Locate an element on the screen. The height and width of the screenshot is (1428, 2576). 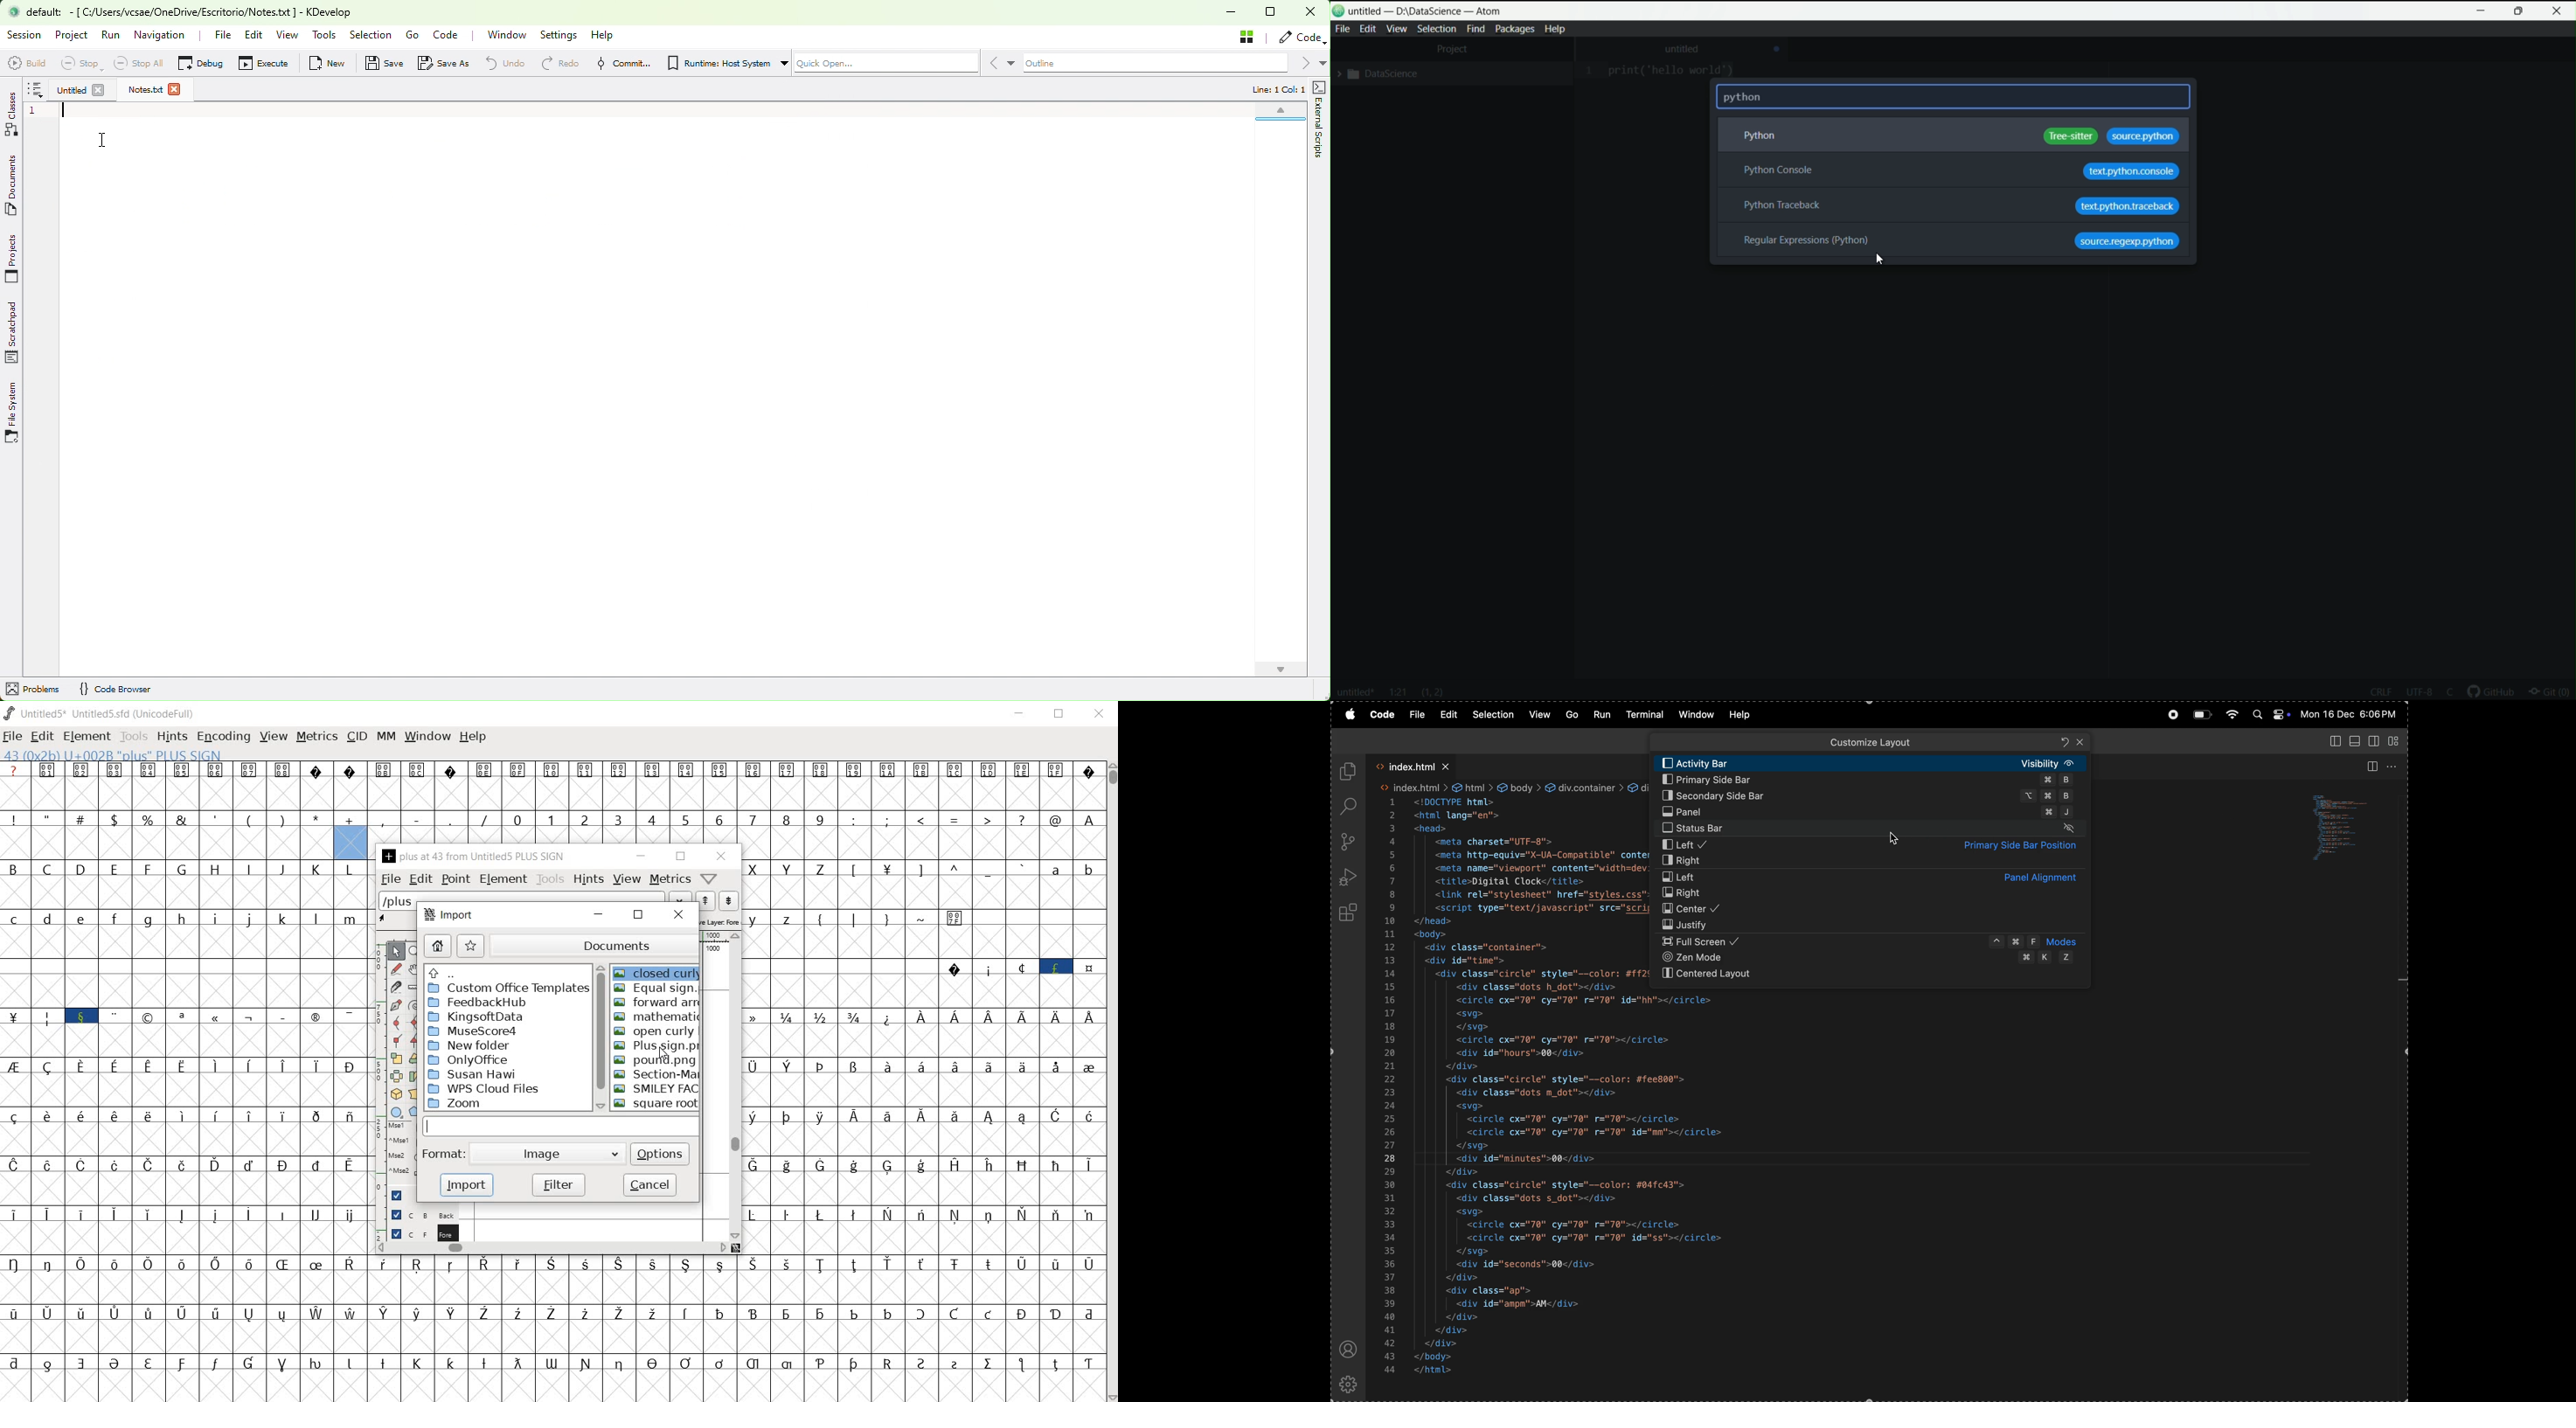
flip the selection is located at coordinates (394, 1077).